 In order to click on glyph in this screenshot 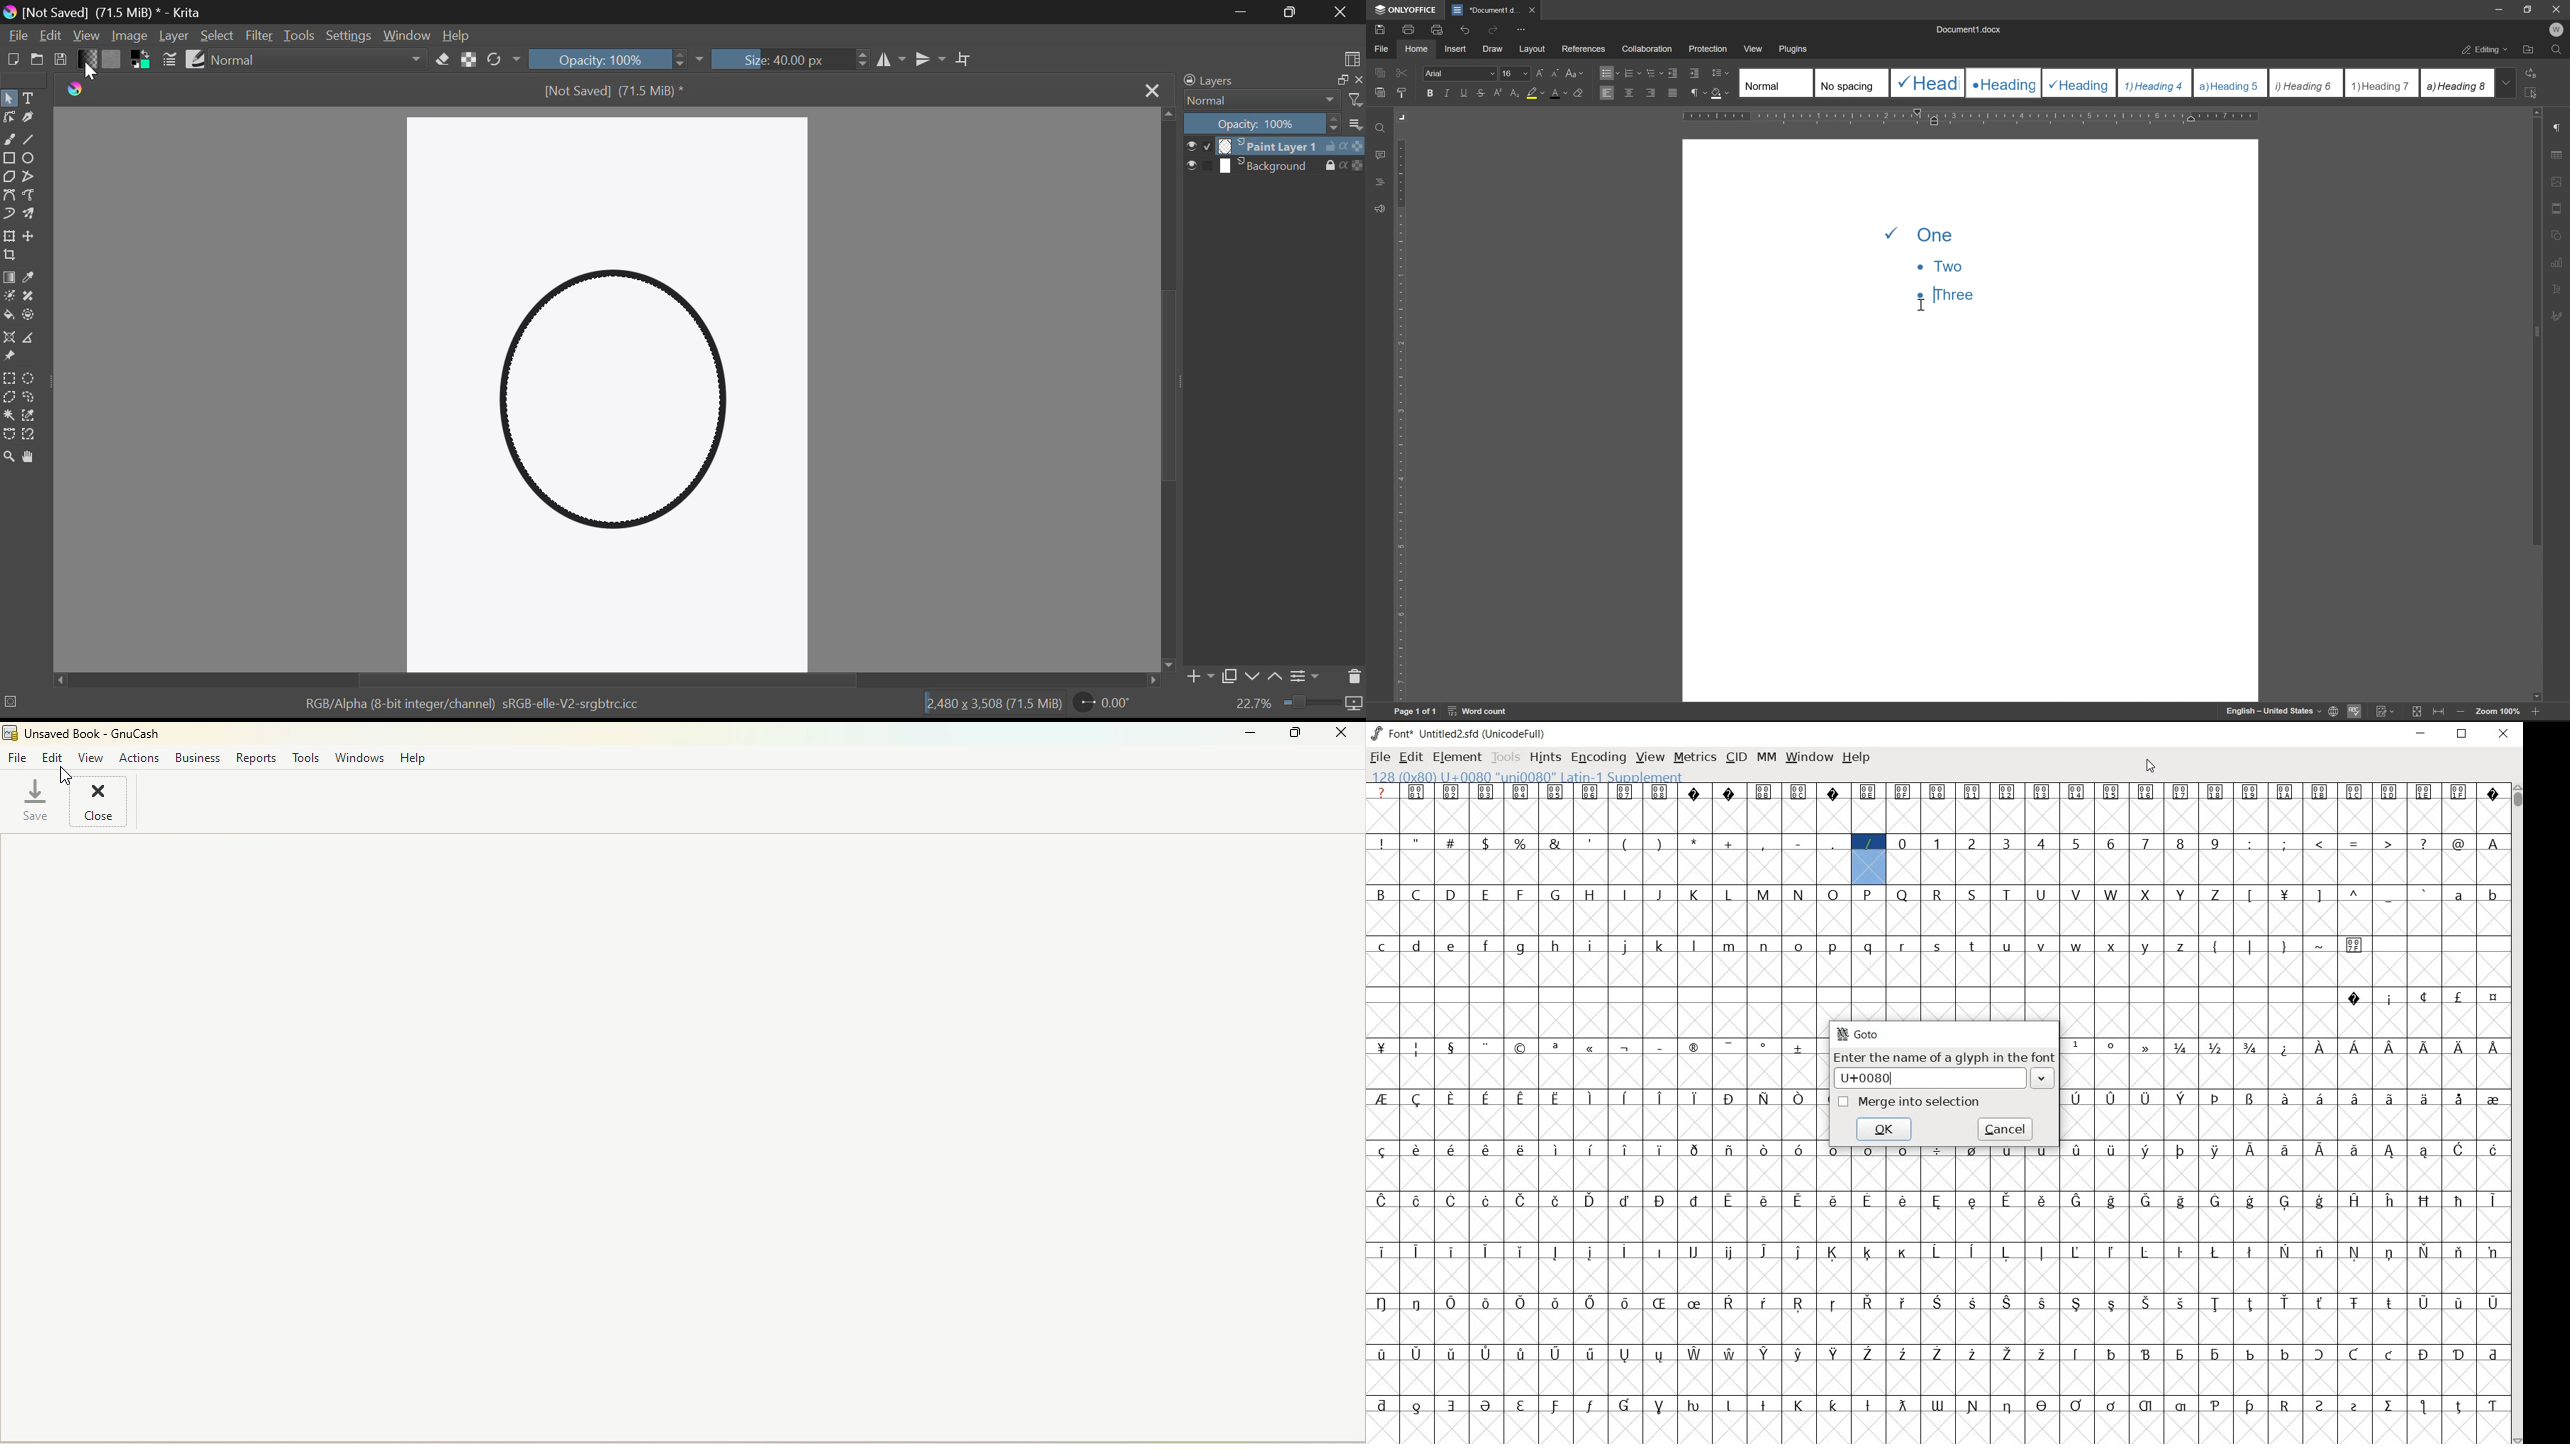, I will do `click(2250, 1355)`.